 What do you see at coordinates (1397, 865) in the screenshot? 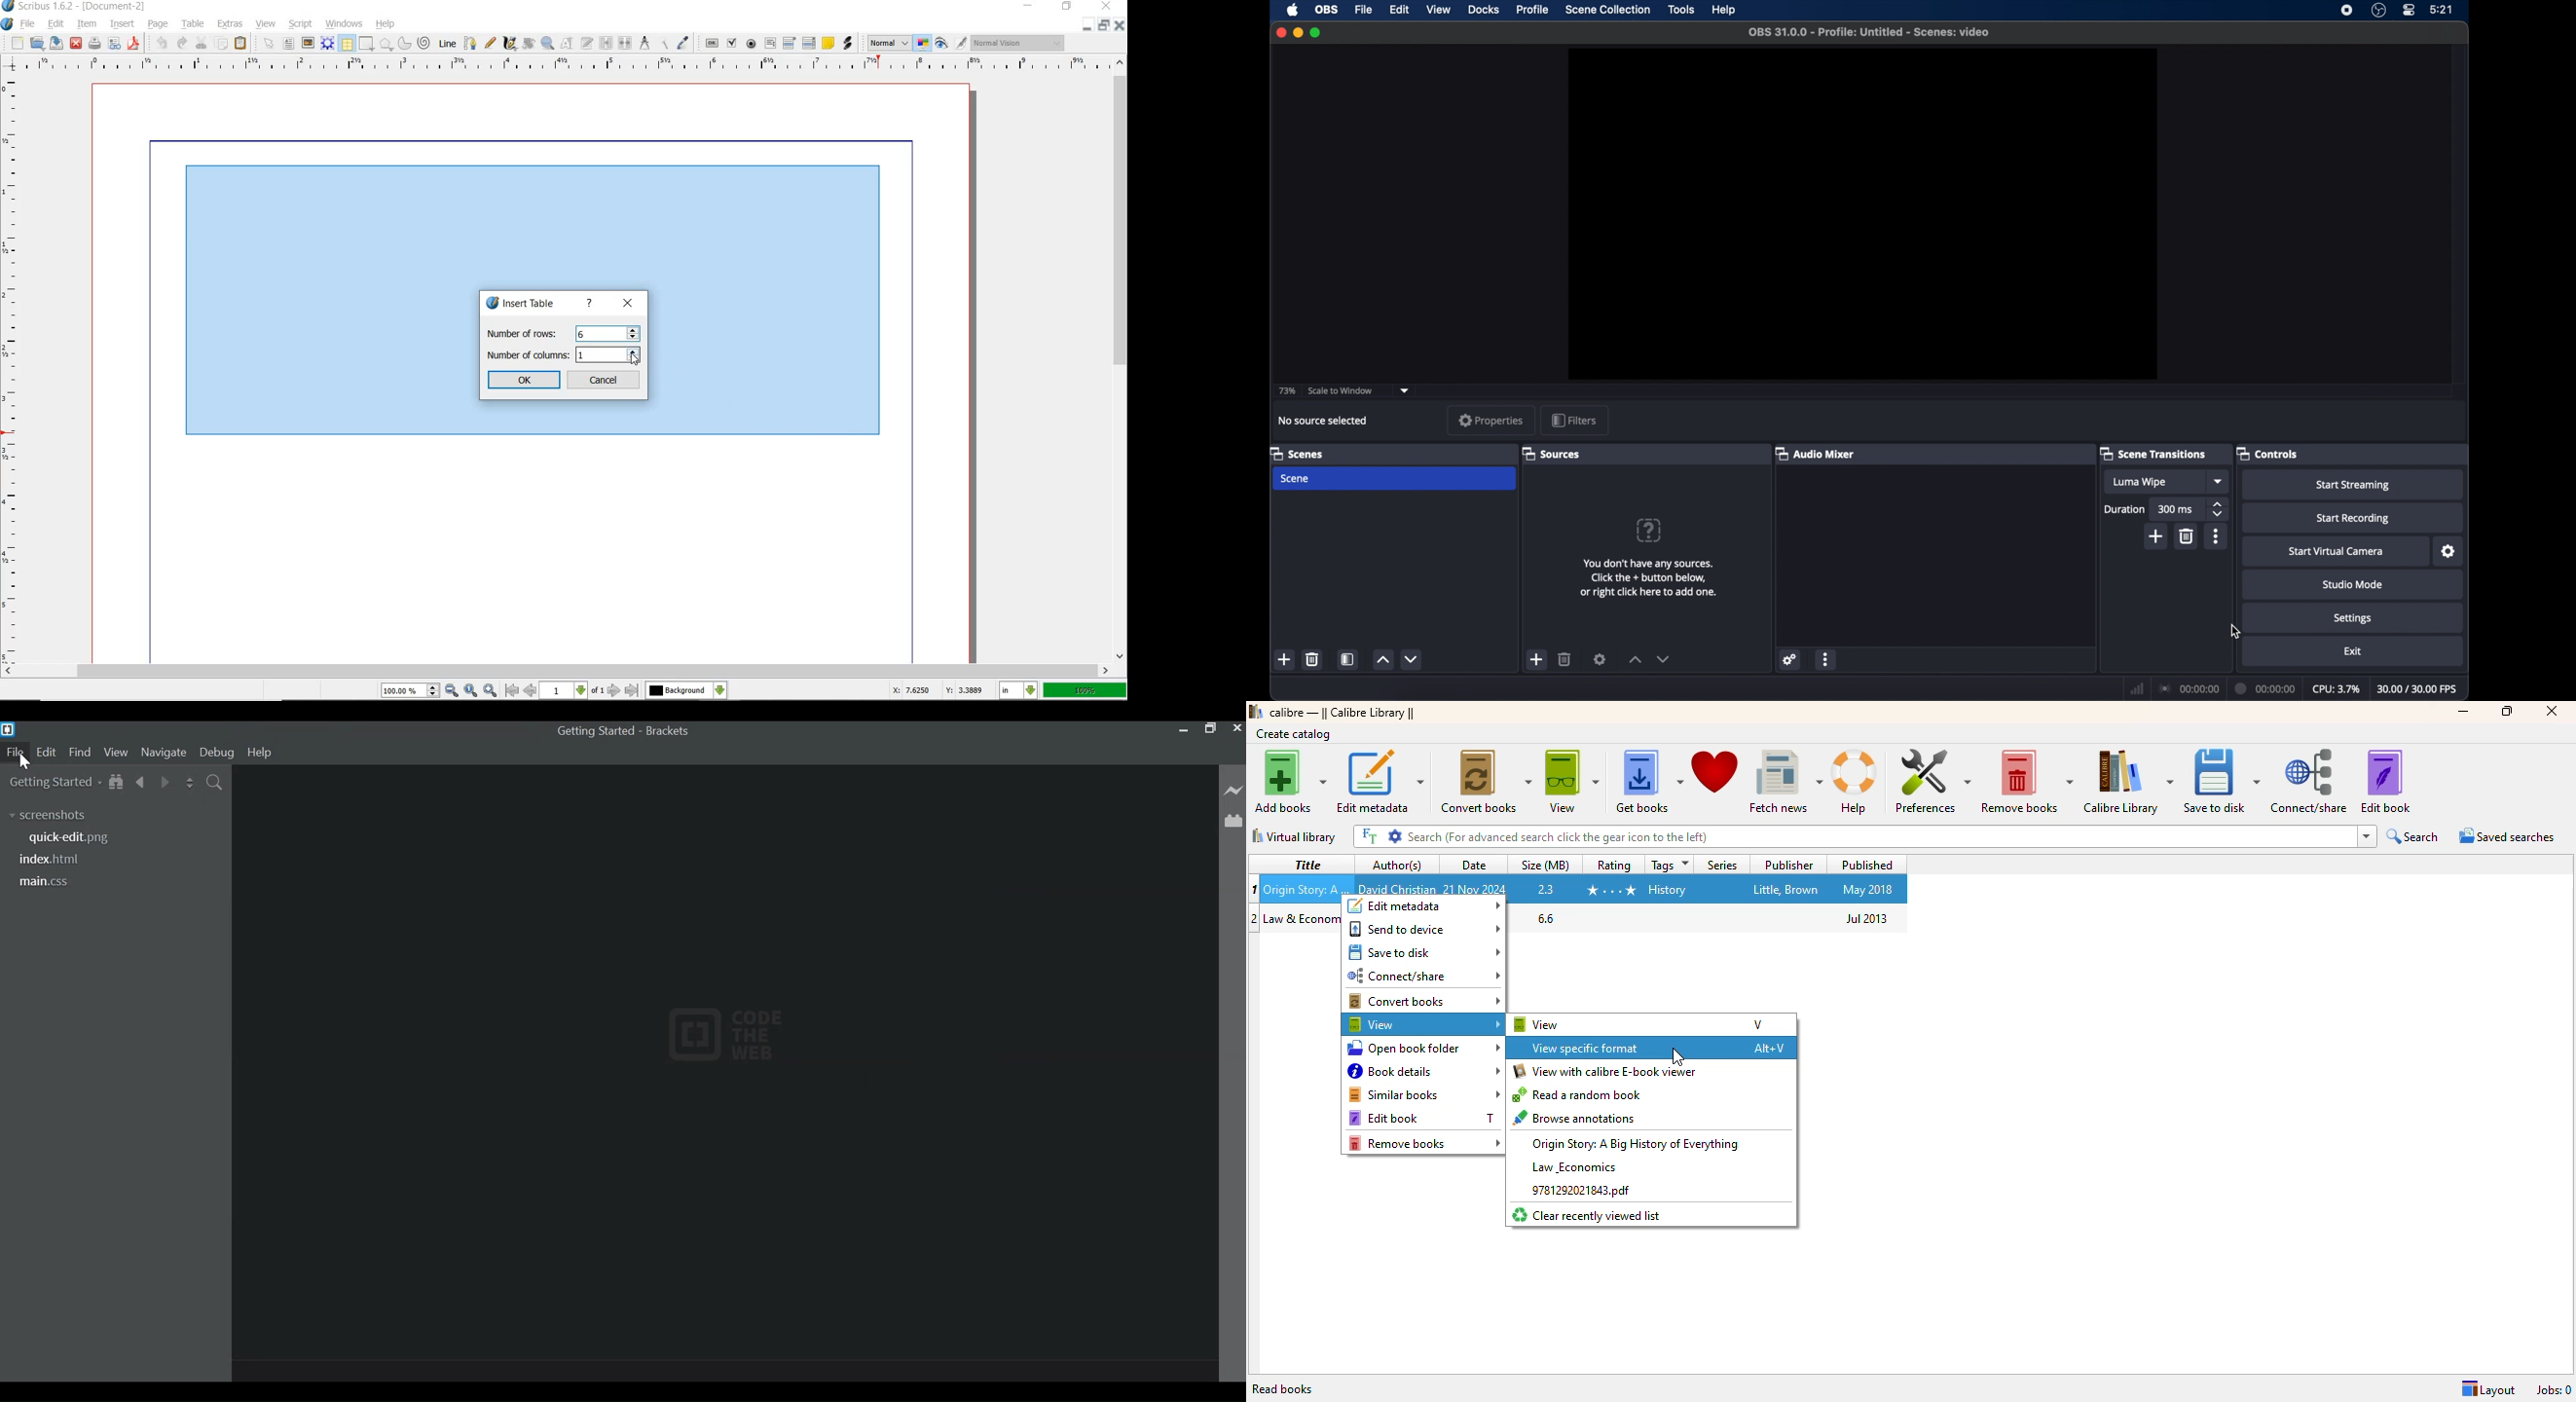
I see `author(s)` at bounding box center [1397, 865].